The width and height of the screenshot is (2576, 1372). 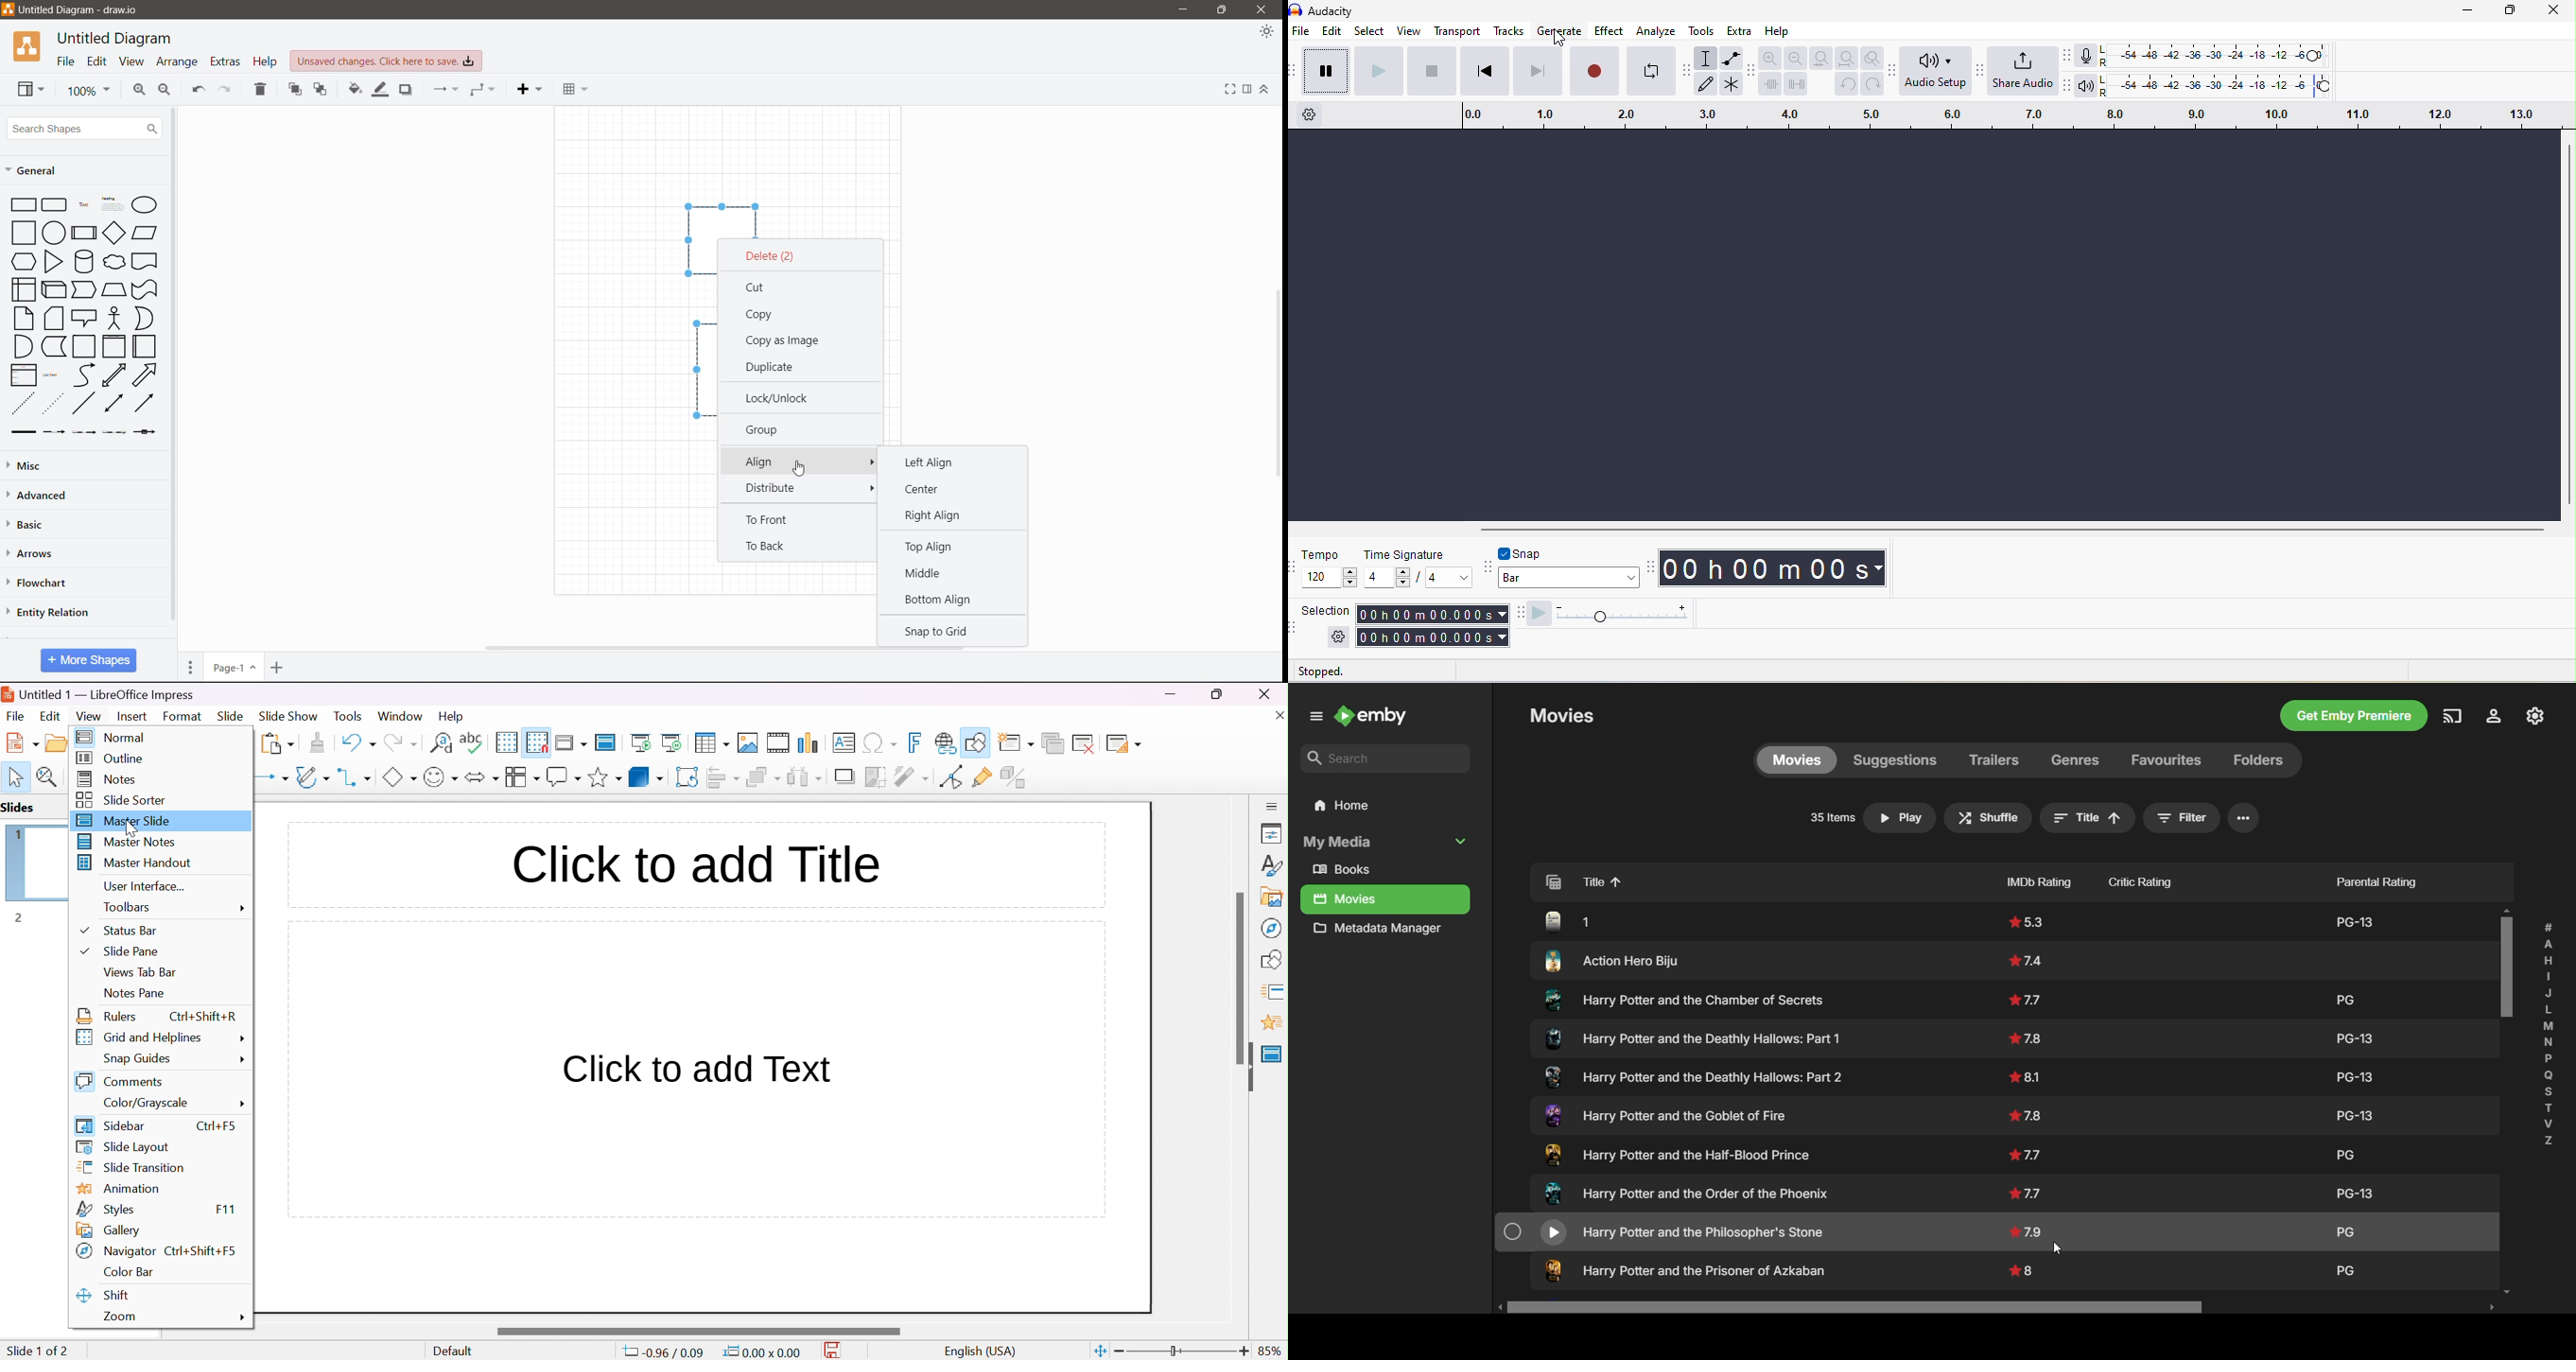 What do you see at coordinates (1350, 9) in the screenshot?
I see `title` at bounding box center [1350, 9].